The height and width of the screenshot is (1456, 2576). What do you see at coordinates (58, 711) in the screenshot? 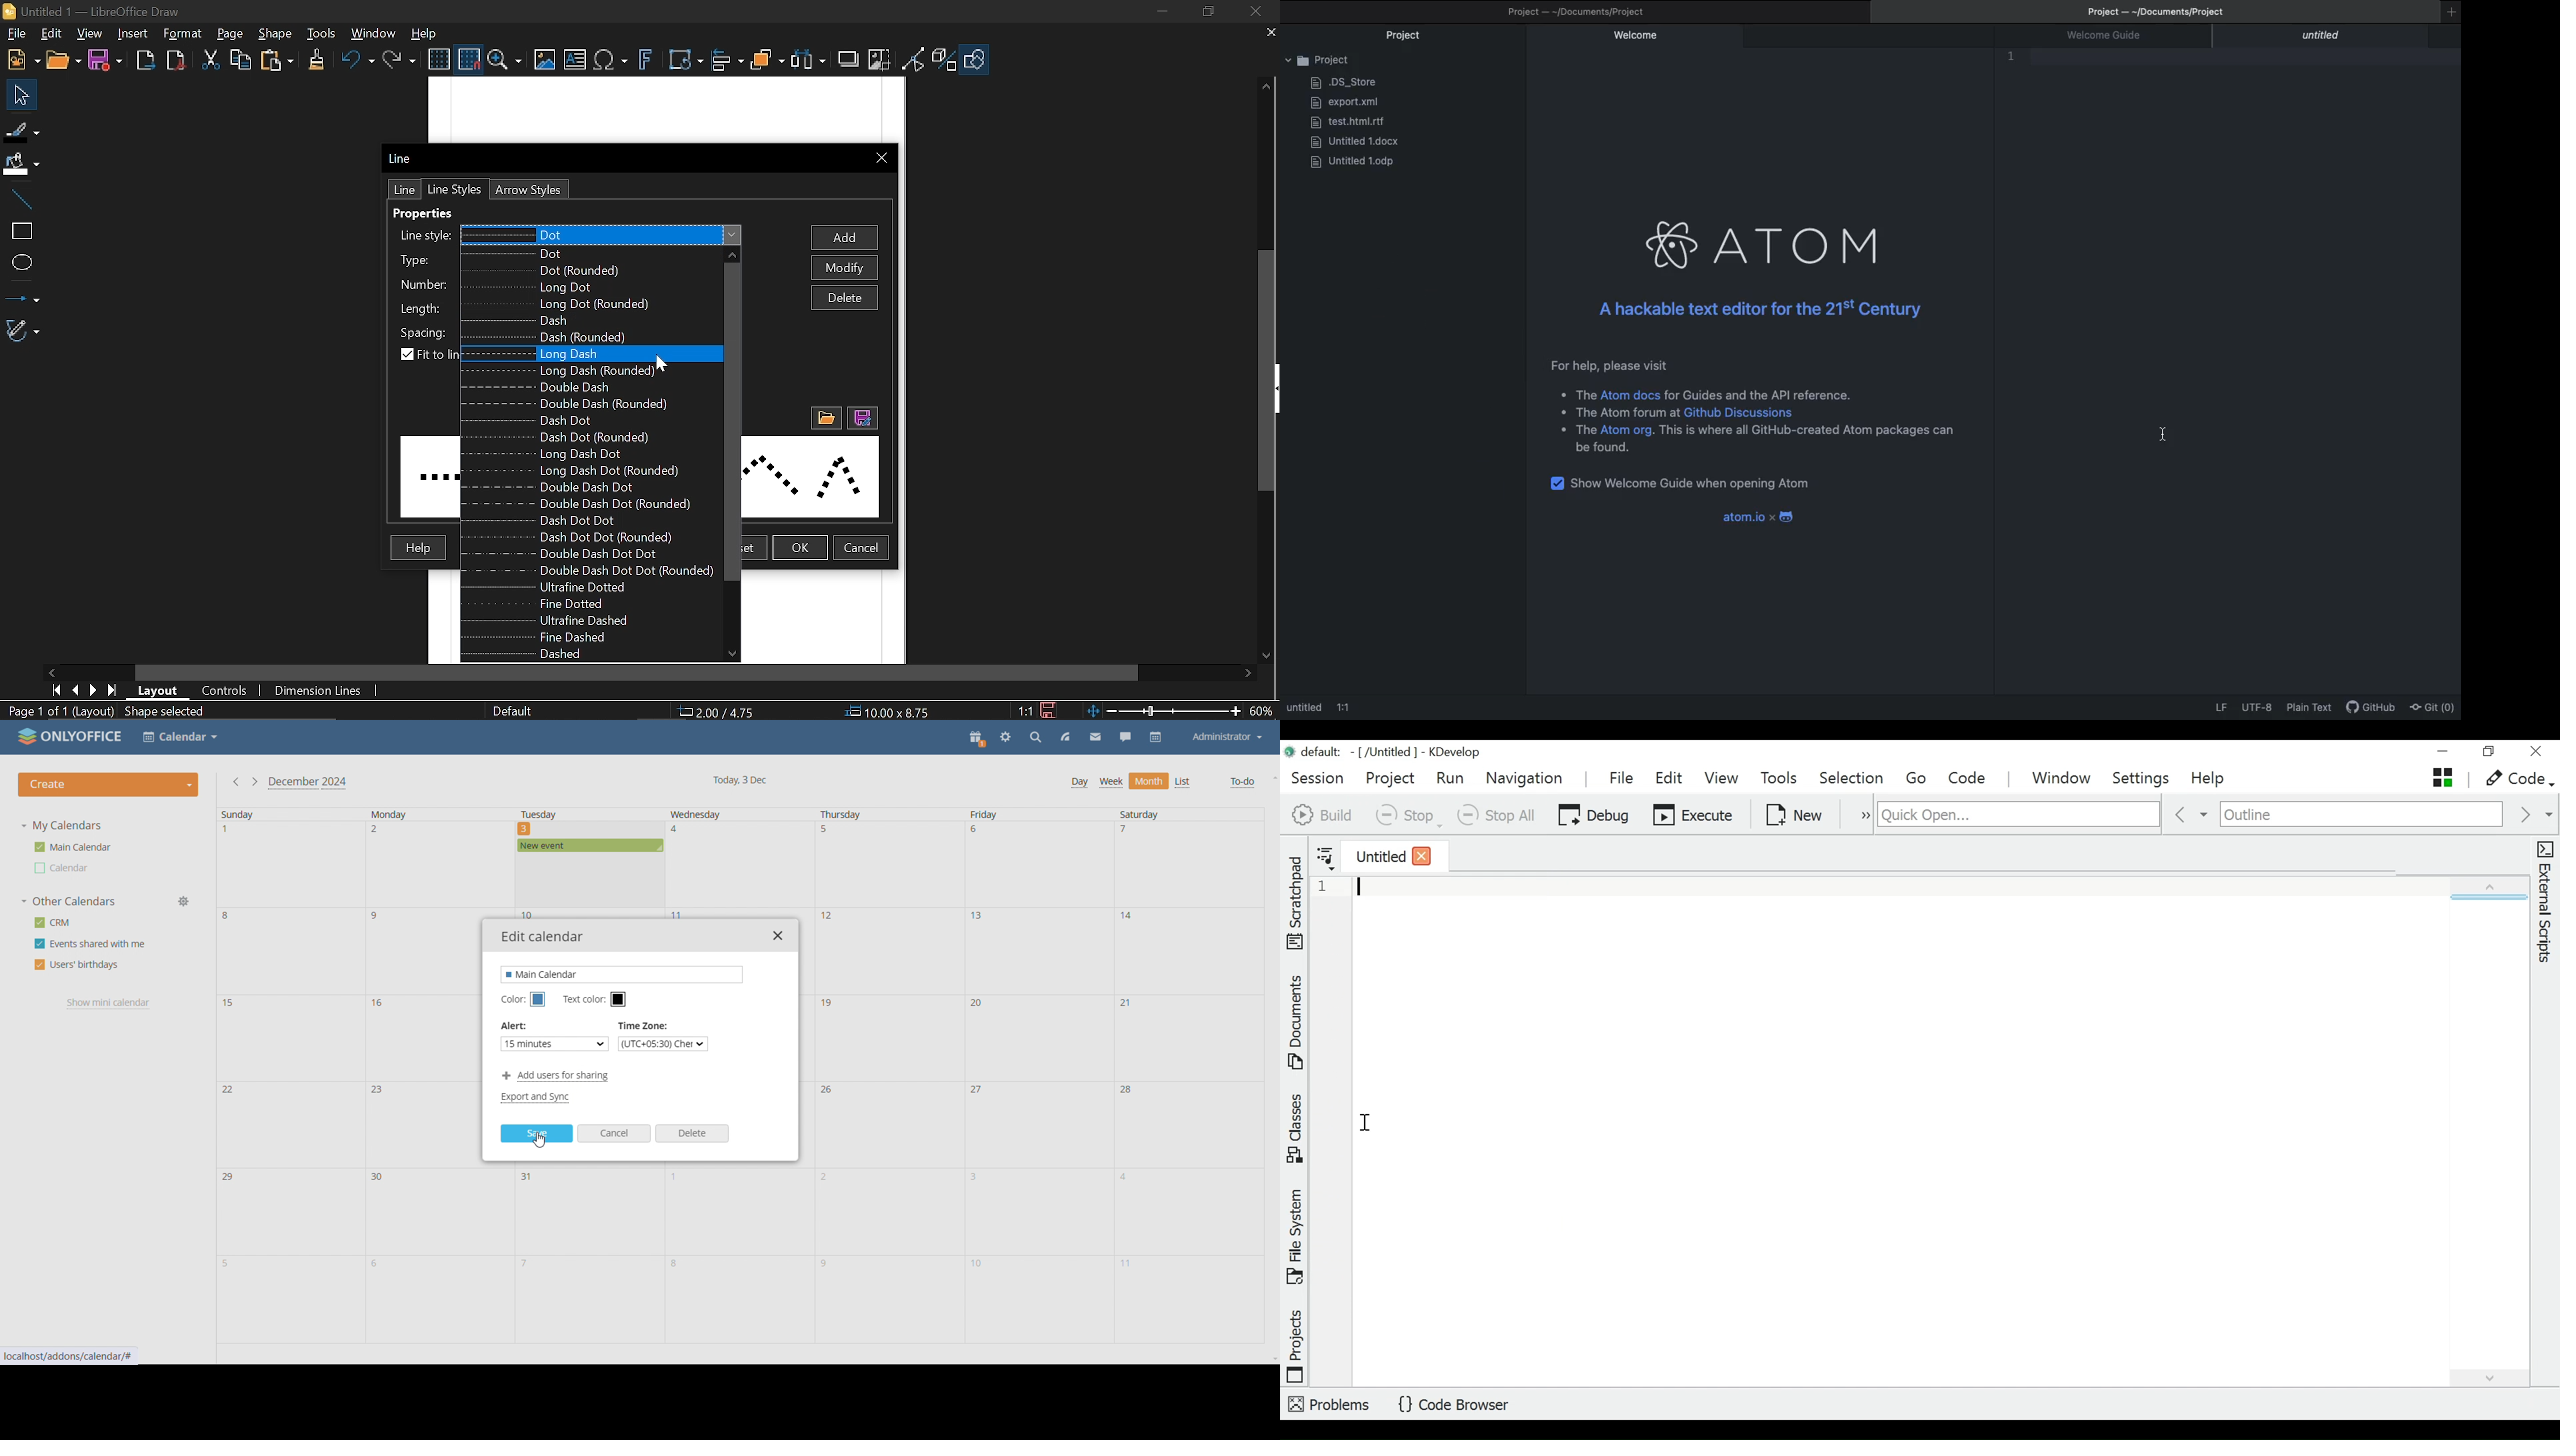
I see `Current page` at bounding box center [58, 711].